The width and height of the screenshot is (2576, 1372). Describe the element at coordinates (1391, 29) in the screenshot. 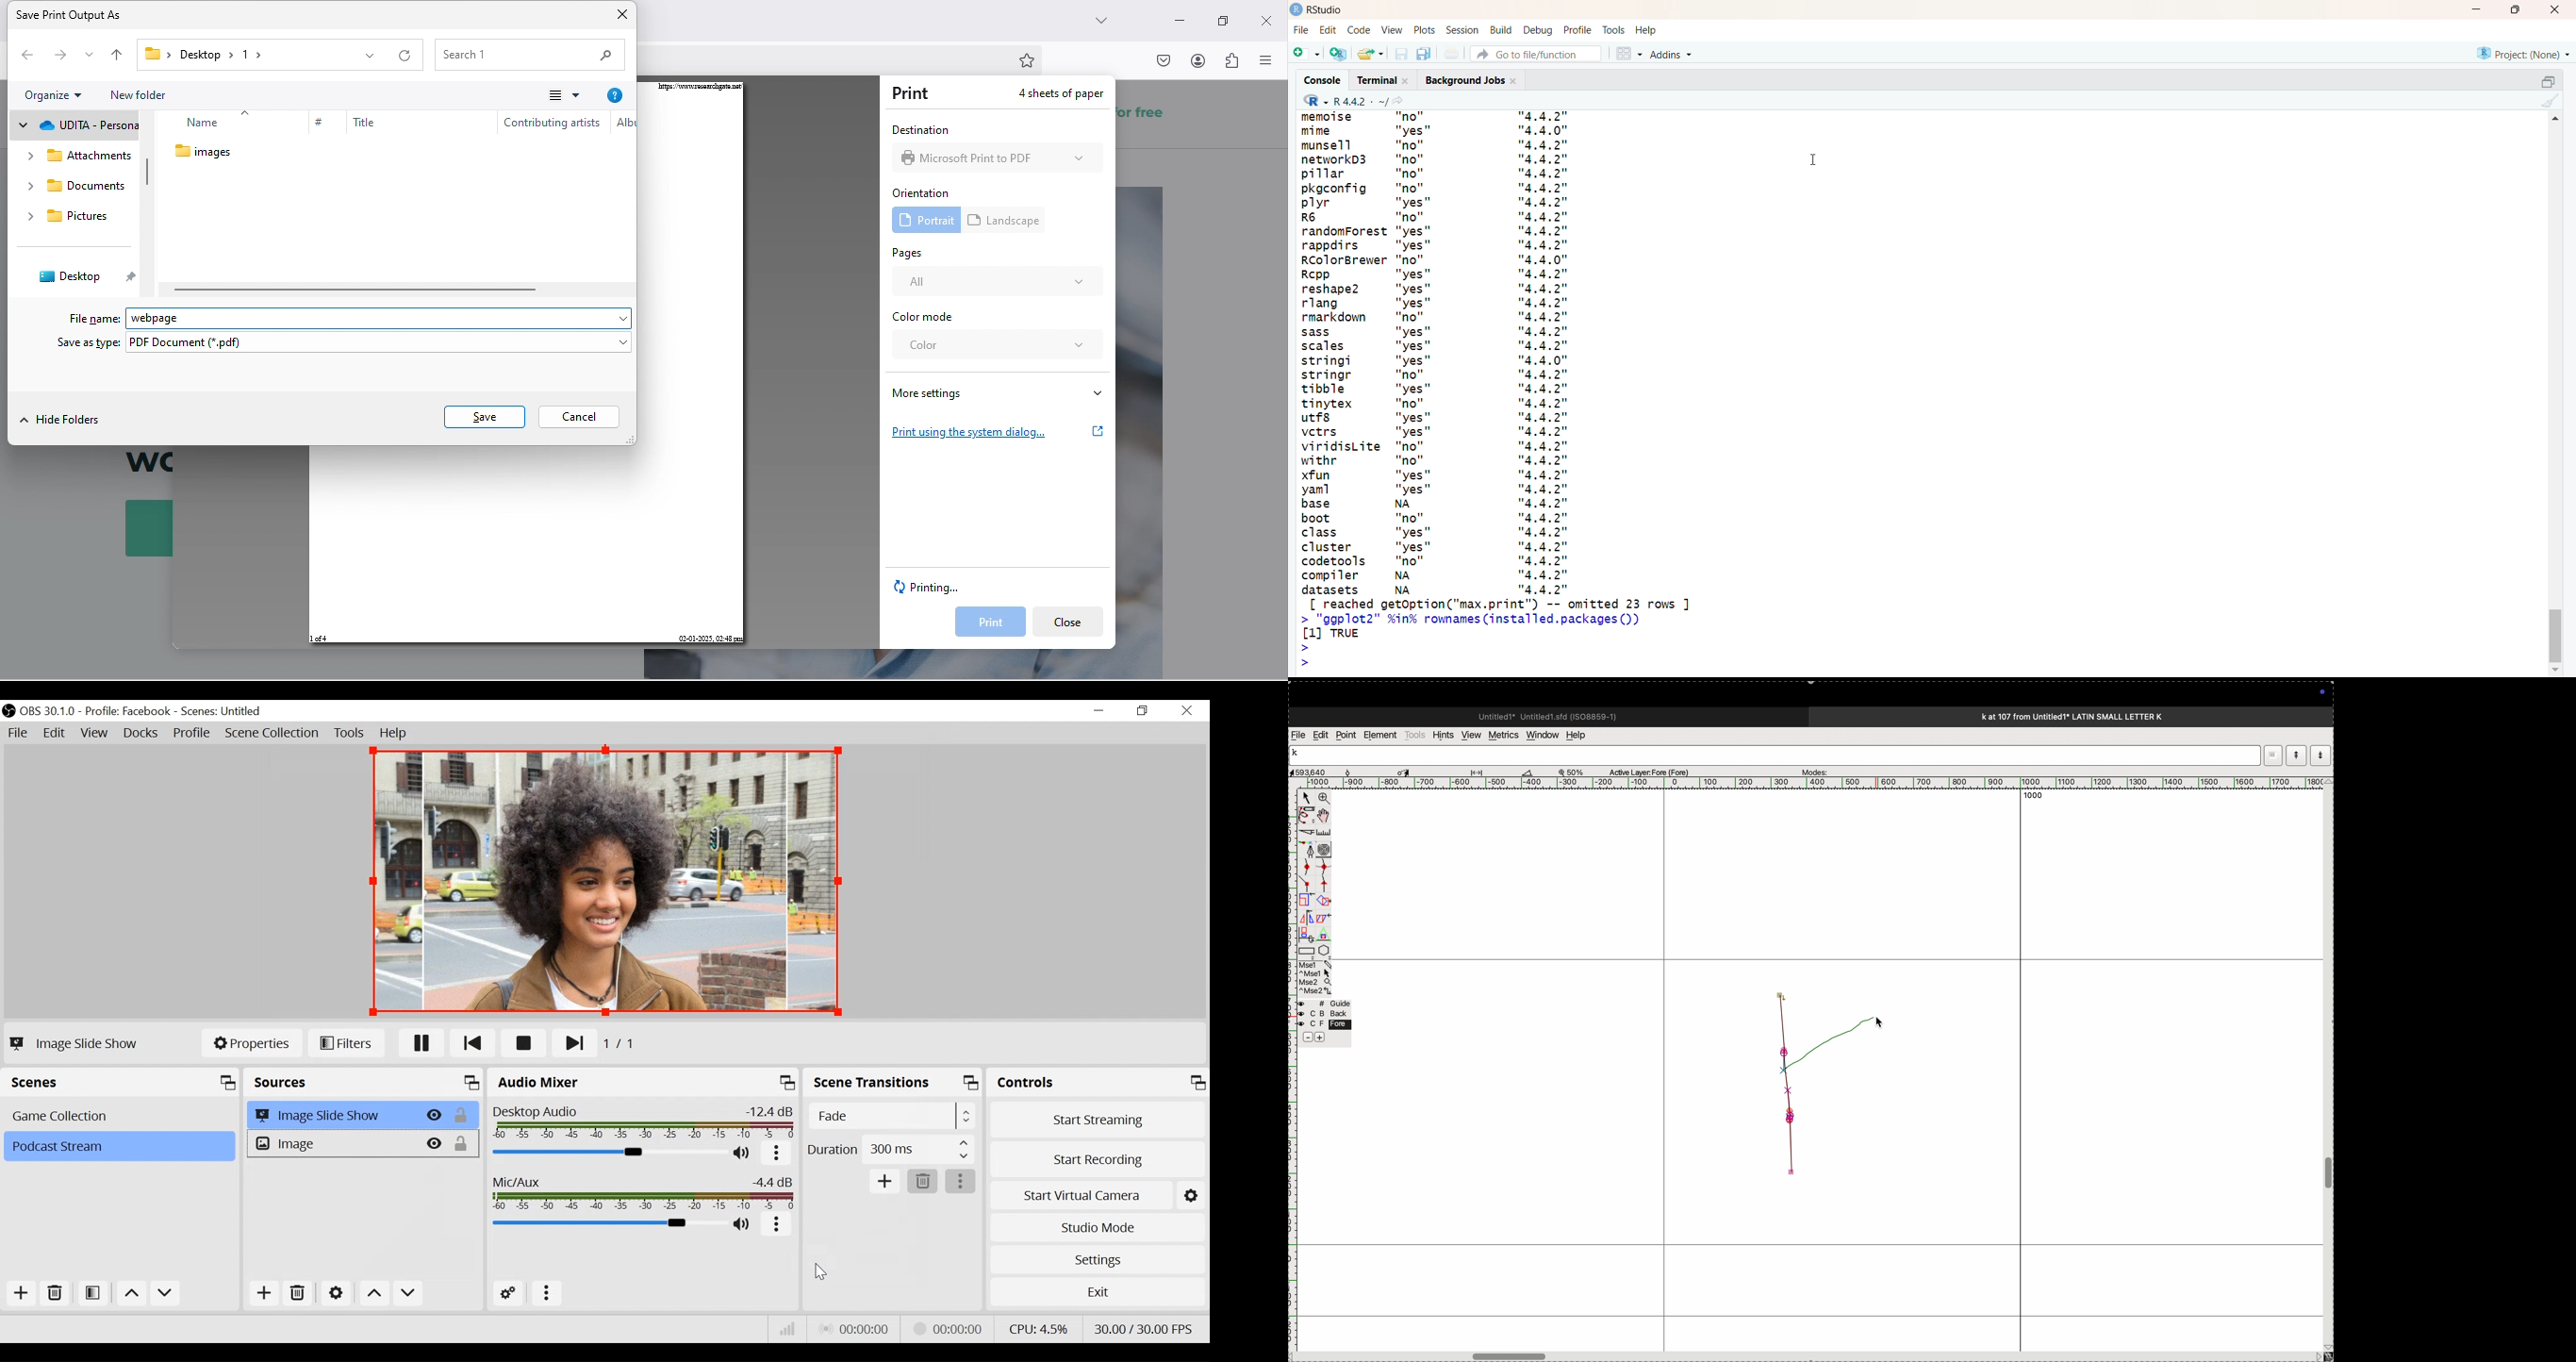

I see `view` at that location.